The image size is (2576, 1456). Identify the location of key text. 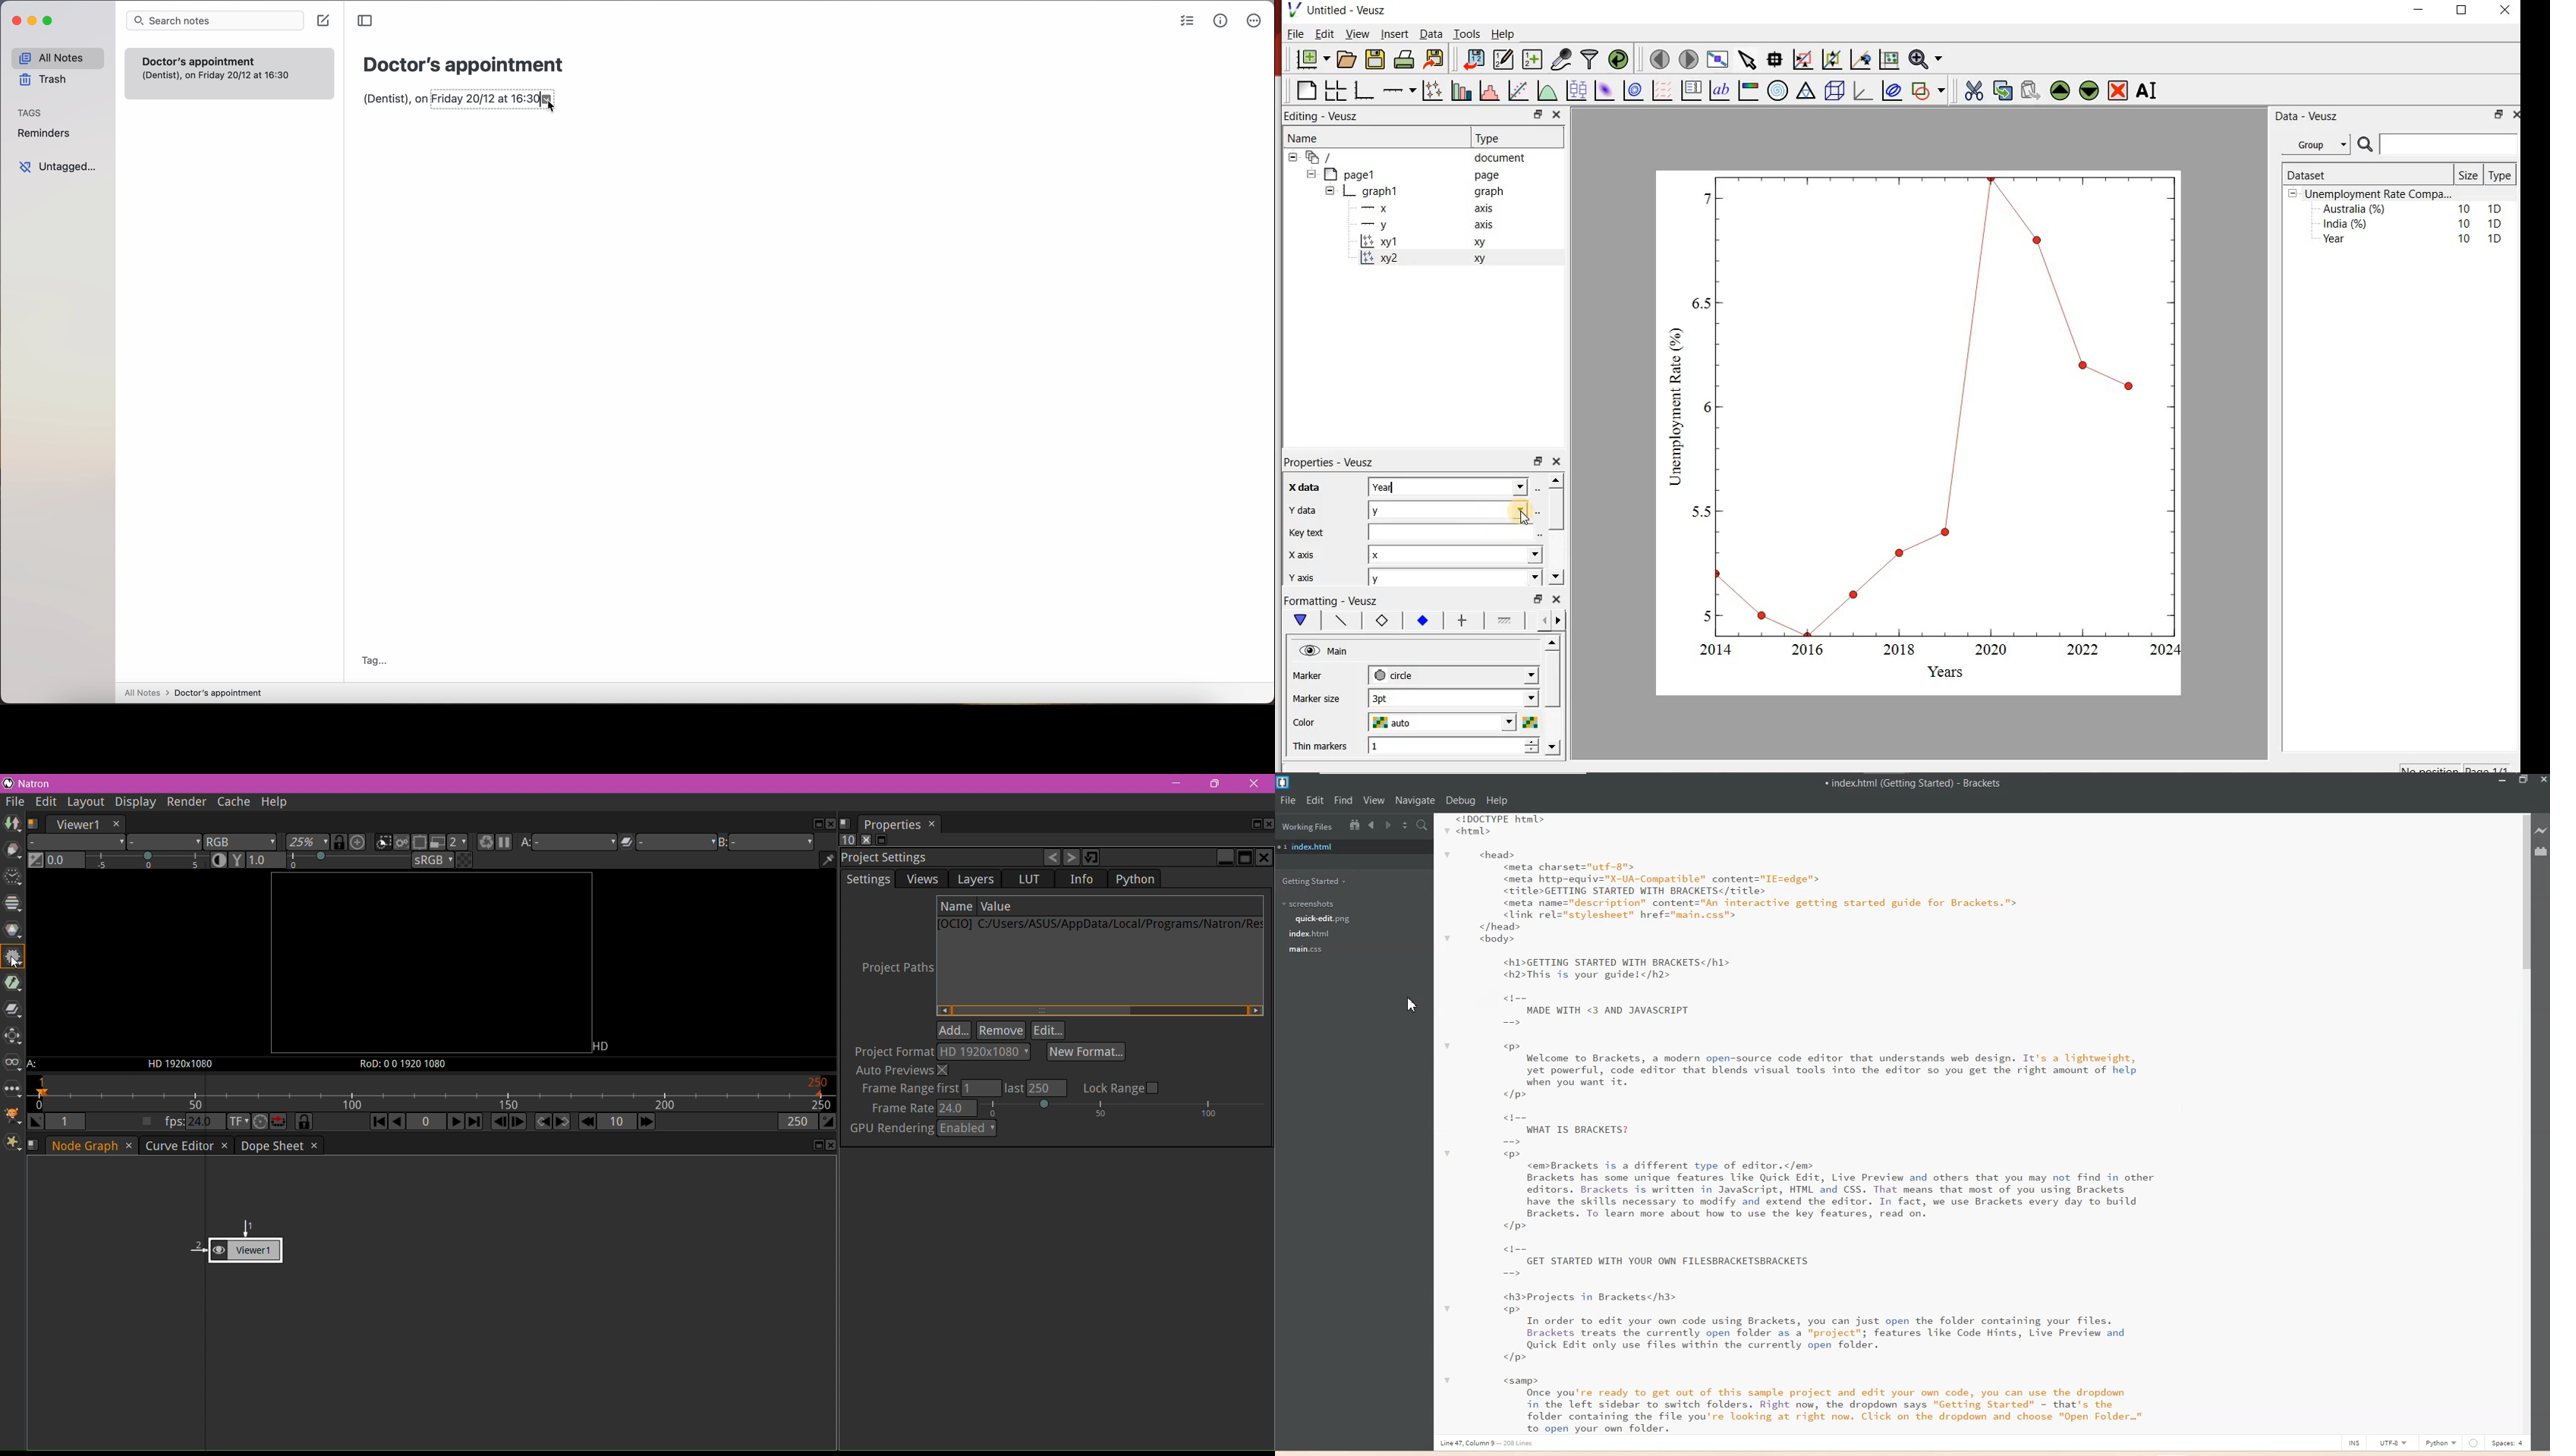
(1305, 533).